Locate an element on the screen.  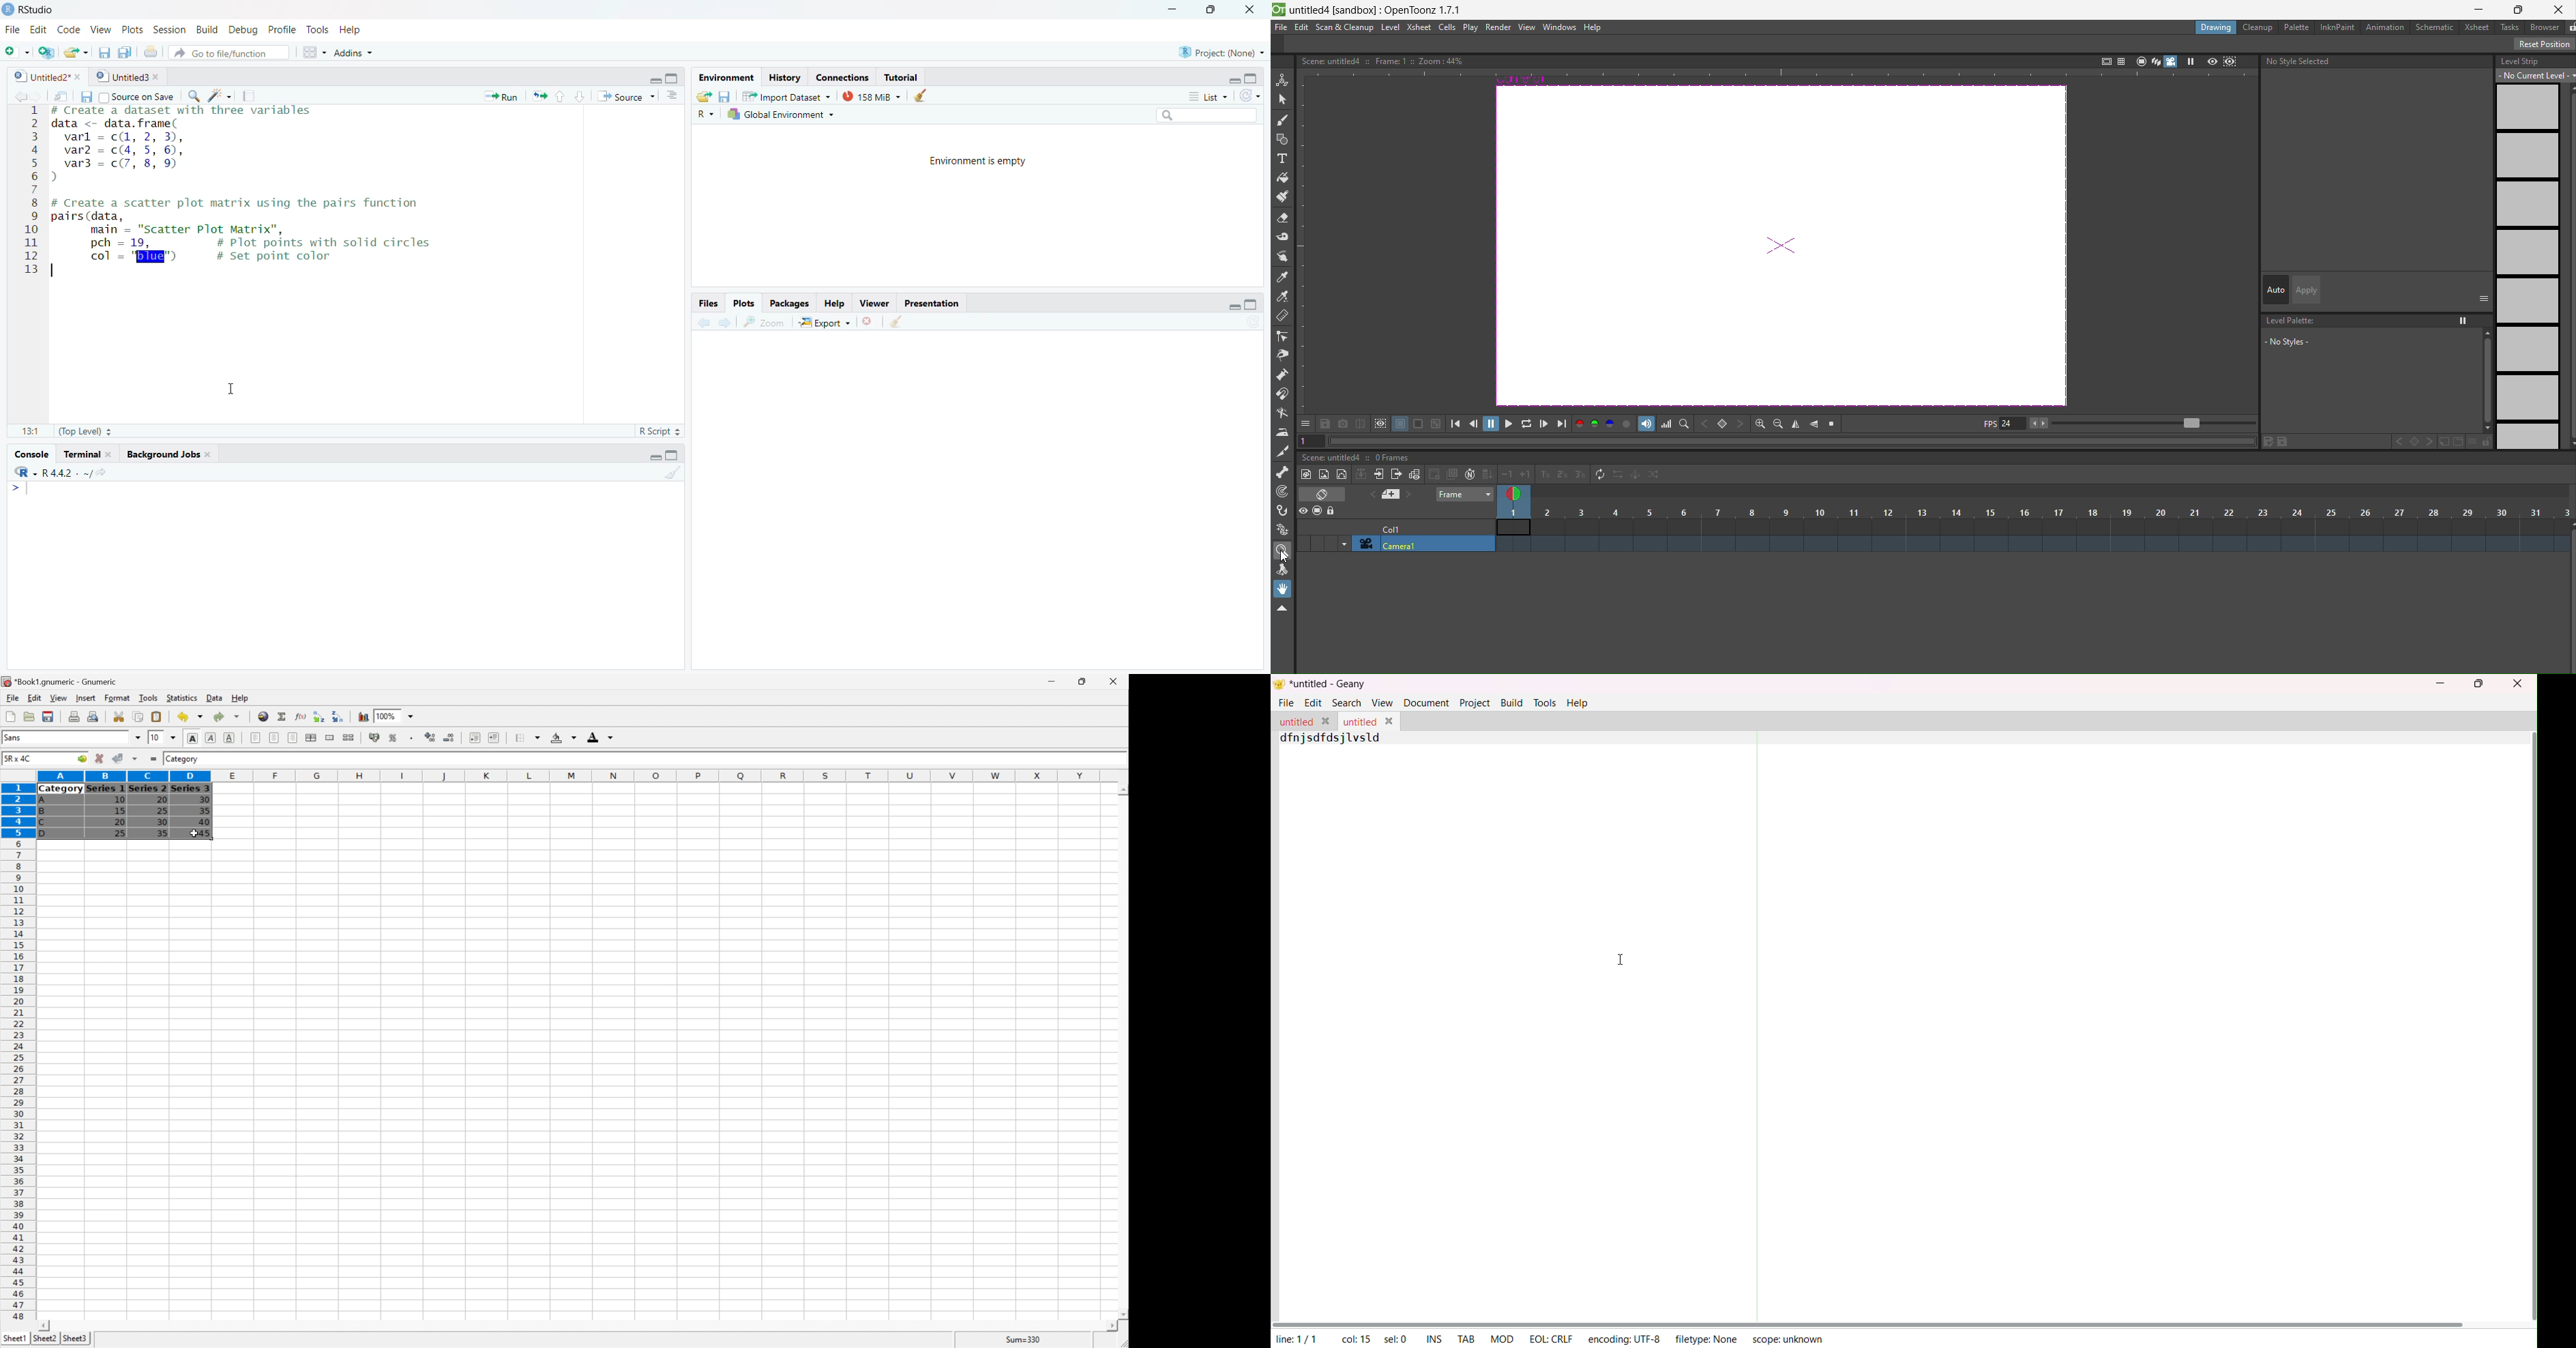
Files is located at coordinates (706, 303).